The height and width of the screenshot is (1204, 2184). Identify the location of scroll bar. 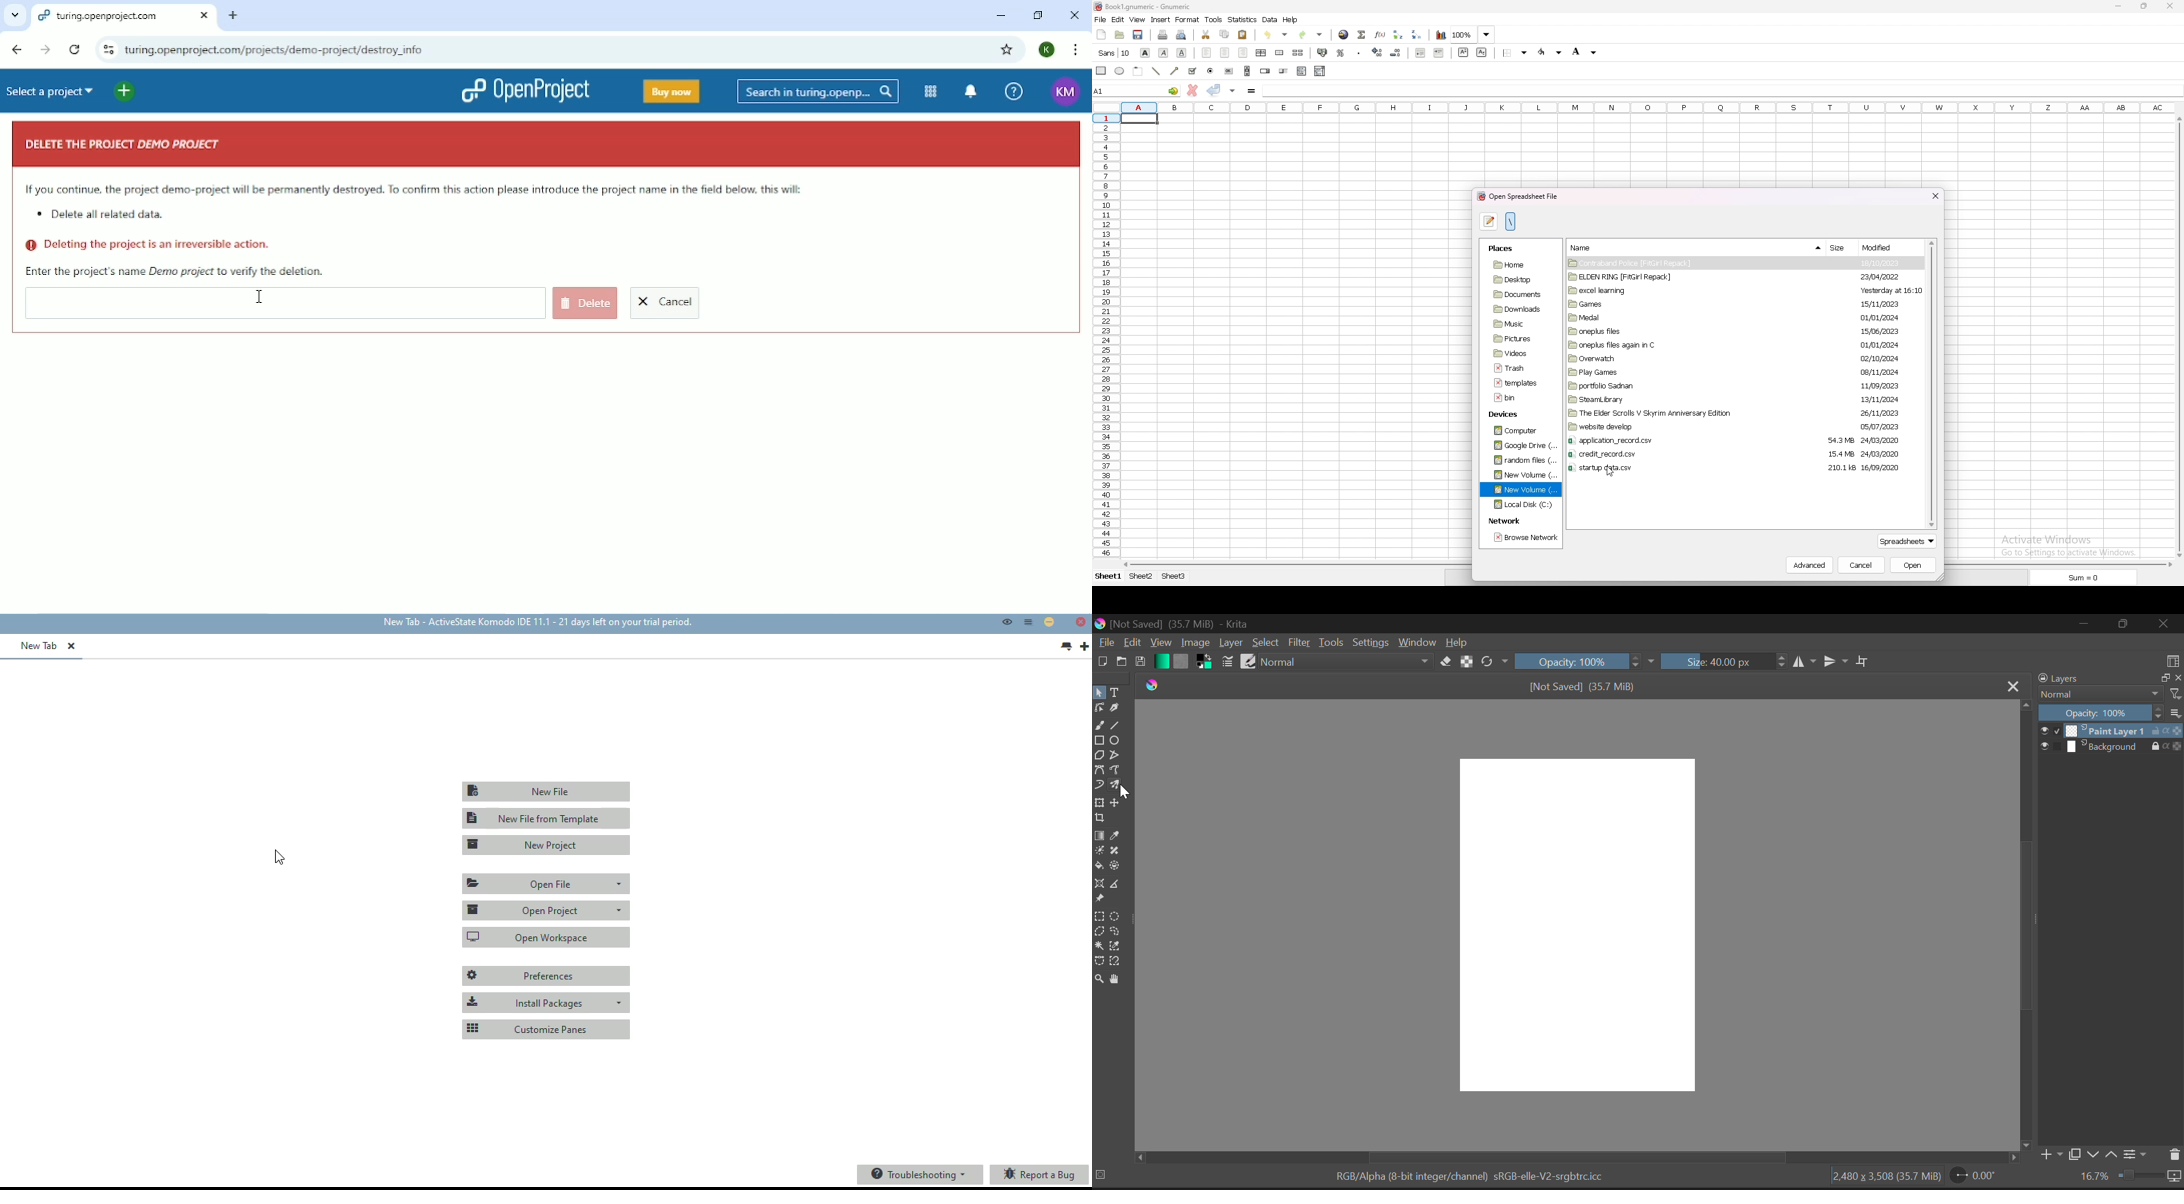
(2178, 338).